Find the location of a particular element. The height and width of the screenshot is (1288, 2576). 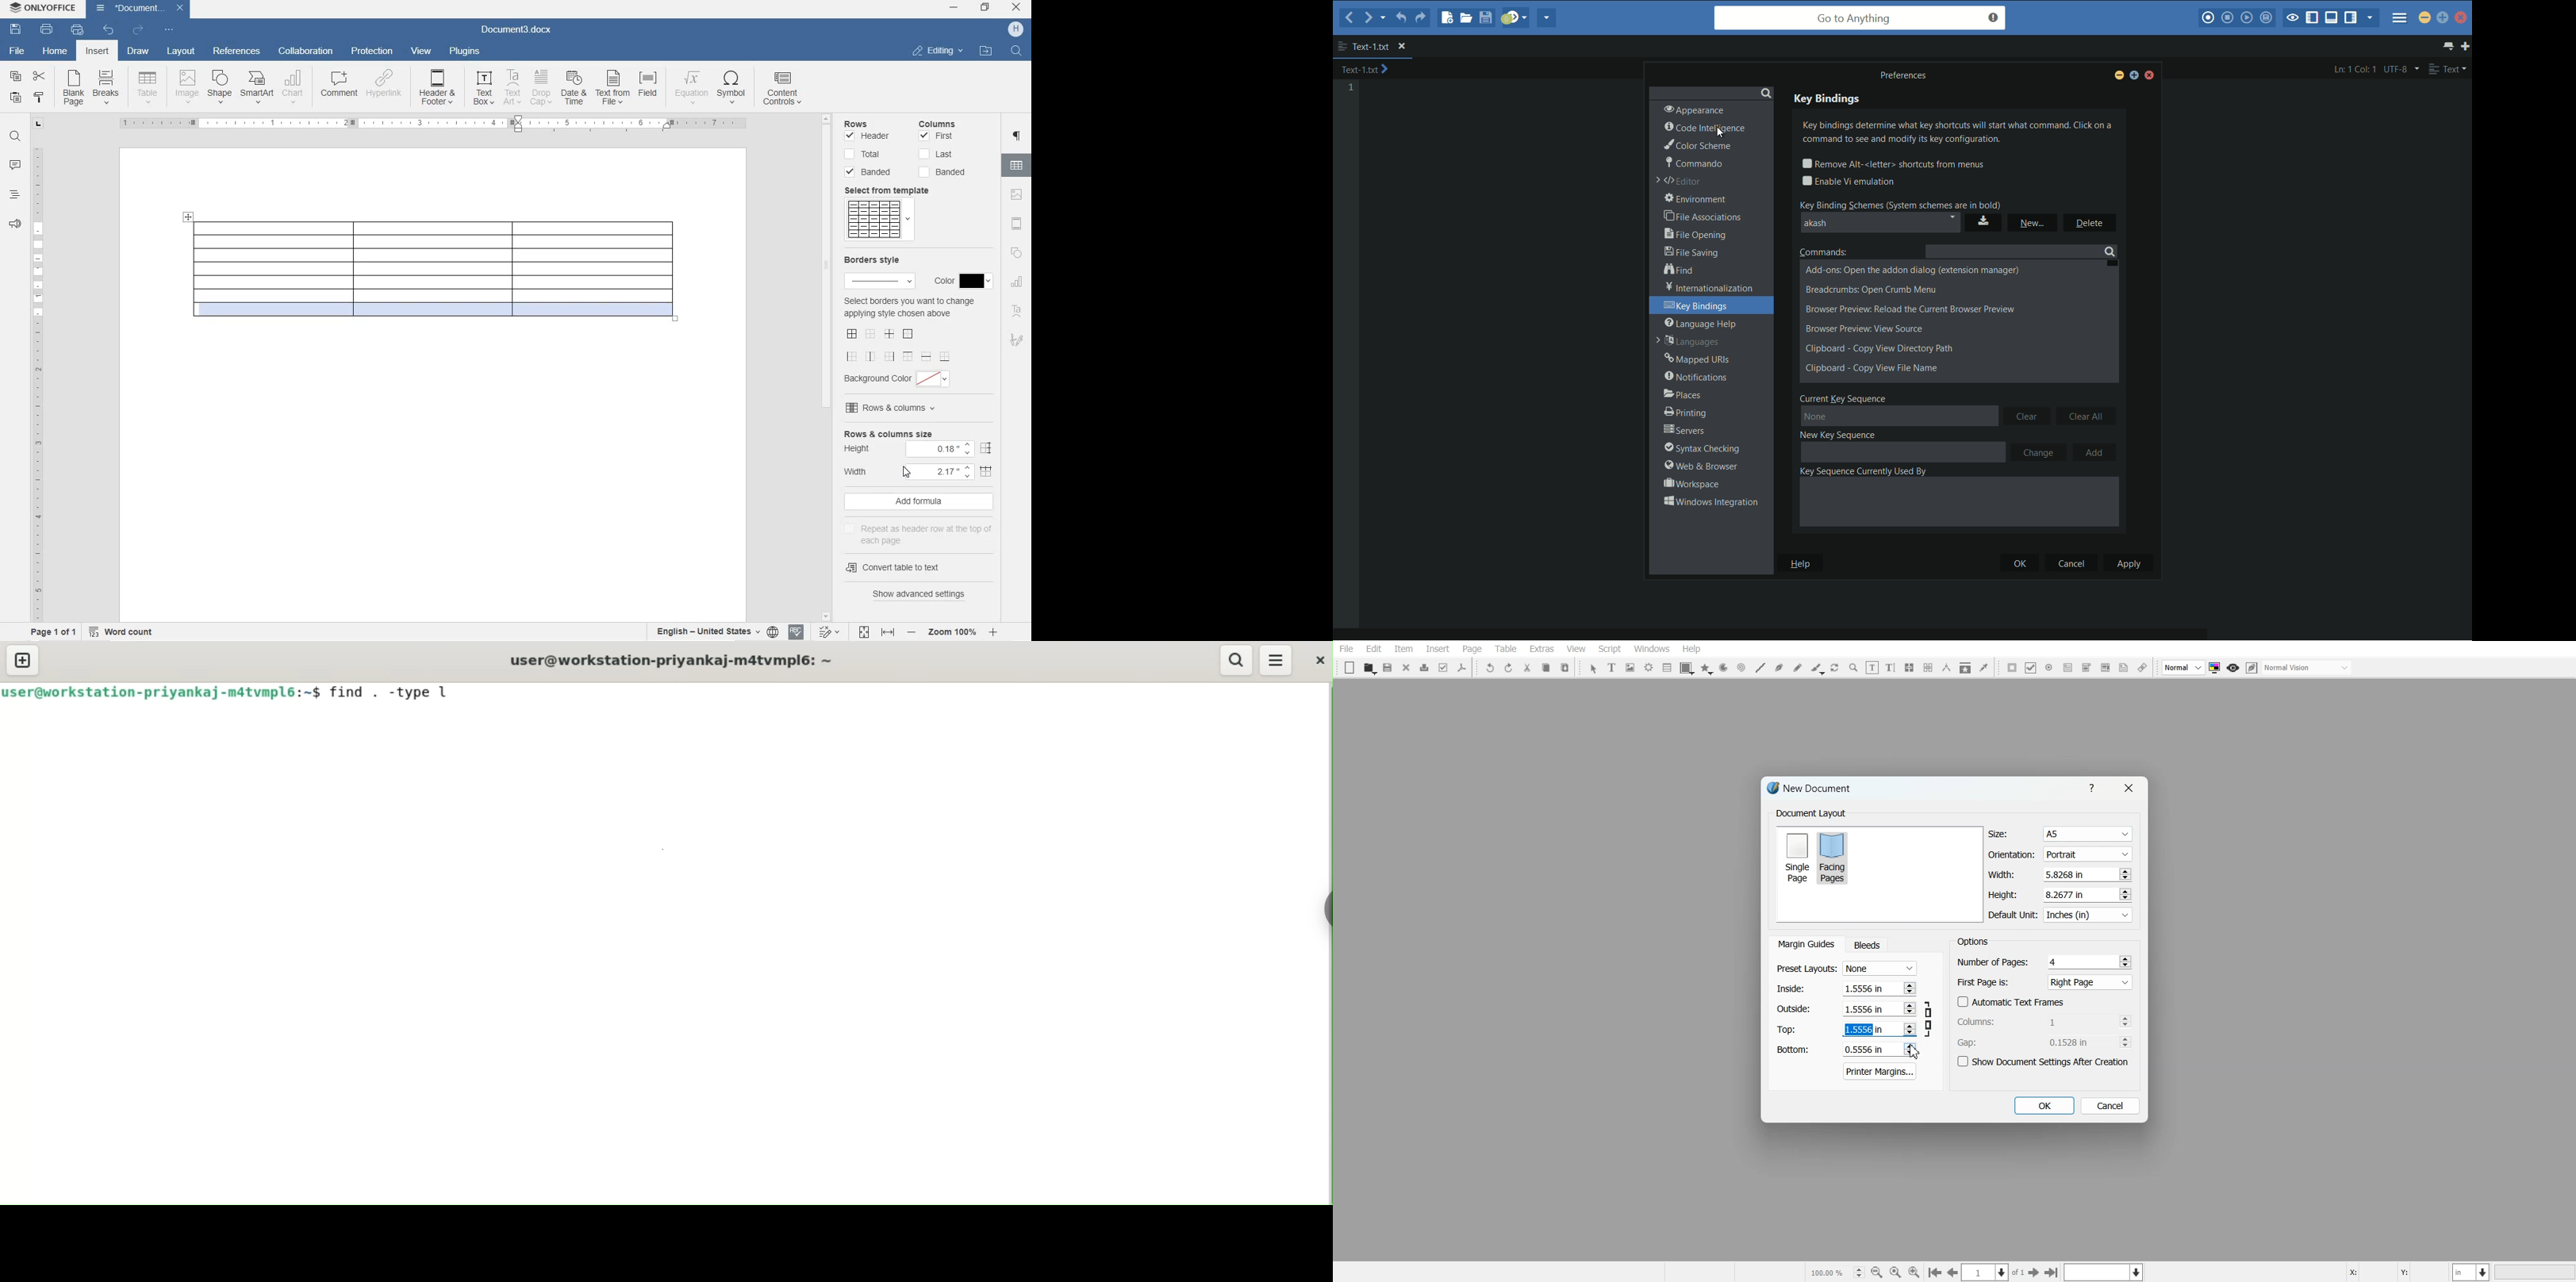

Select current zoom is located at coordinates (1836, 1272).